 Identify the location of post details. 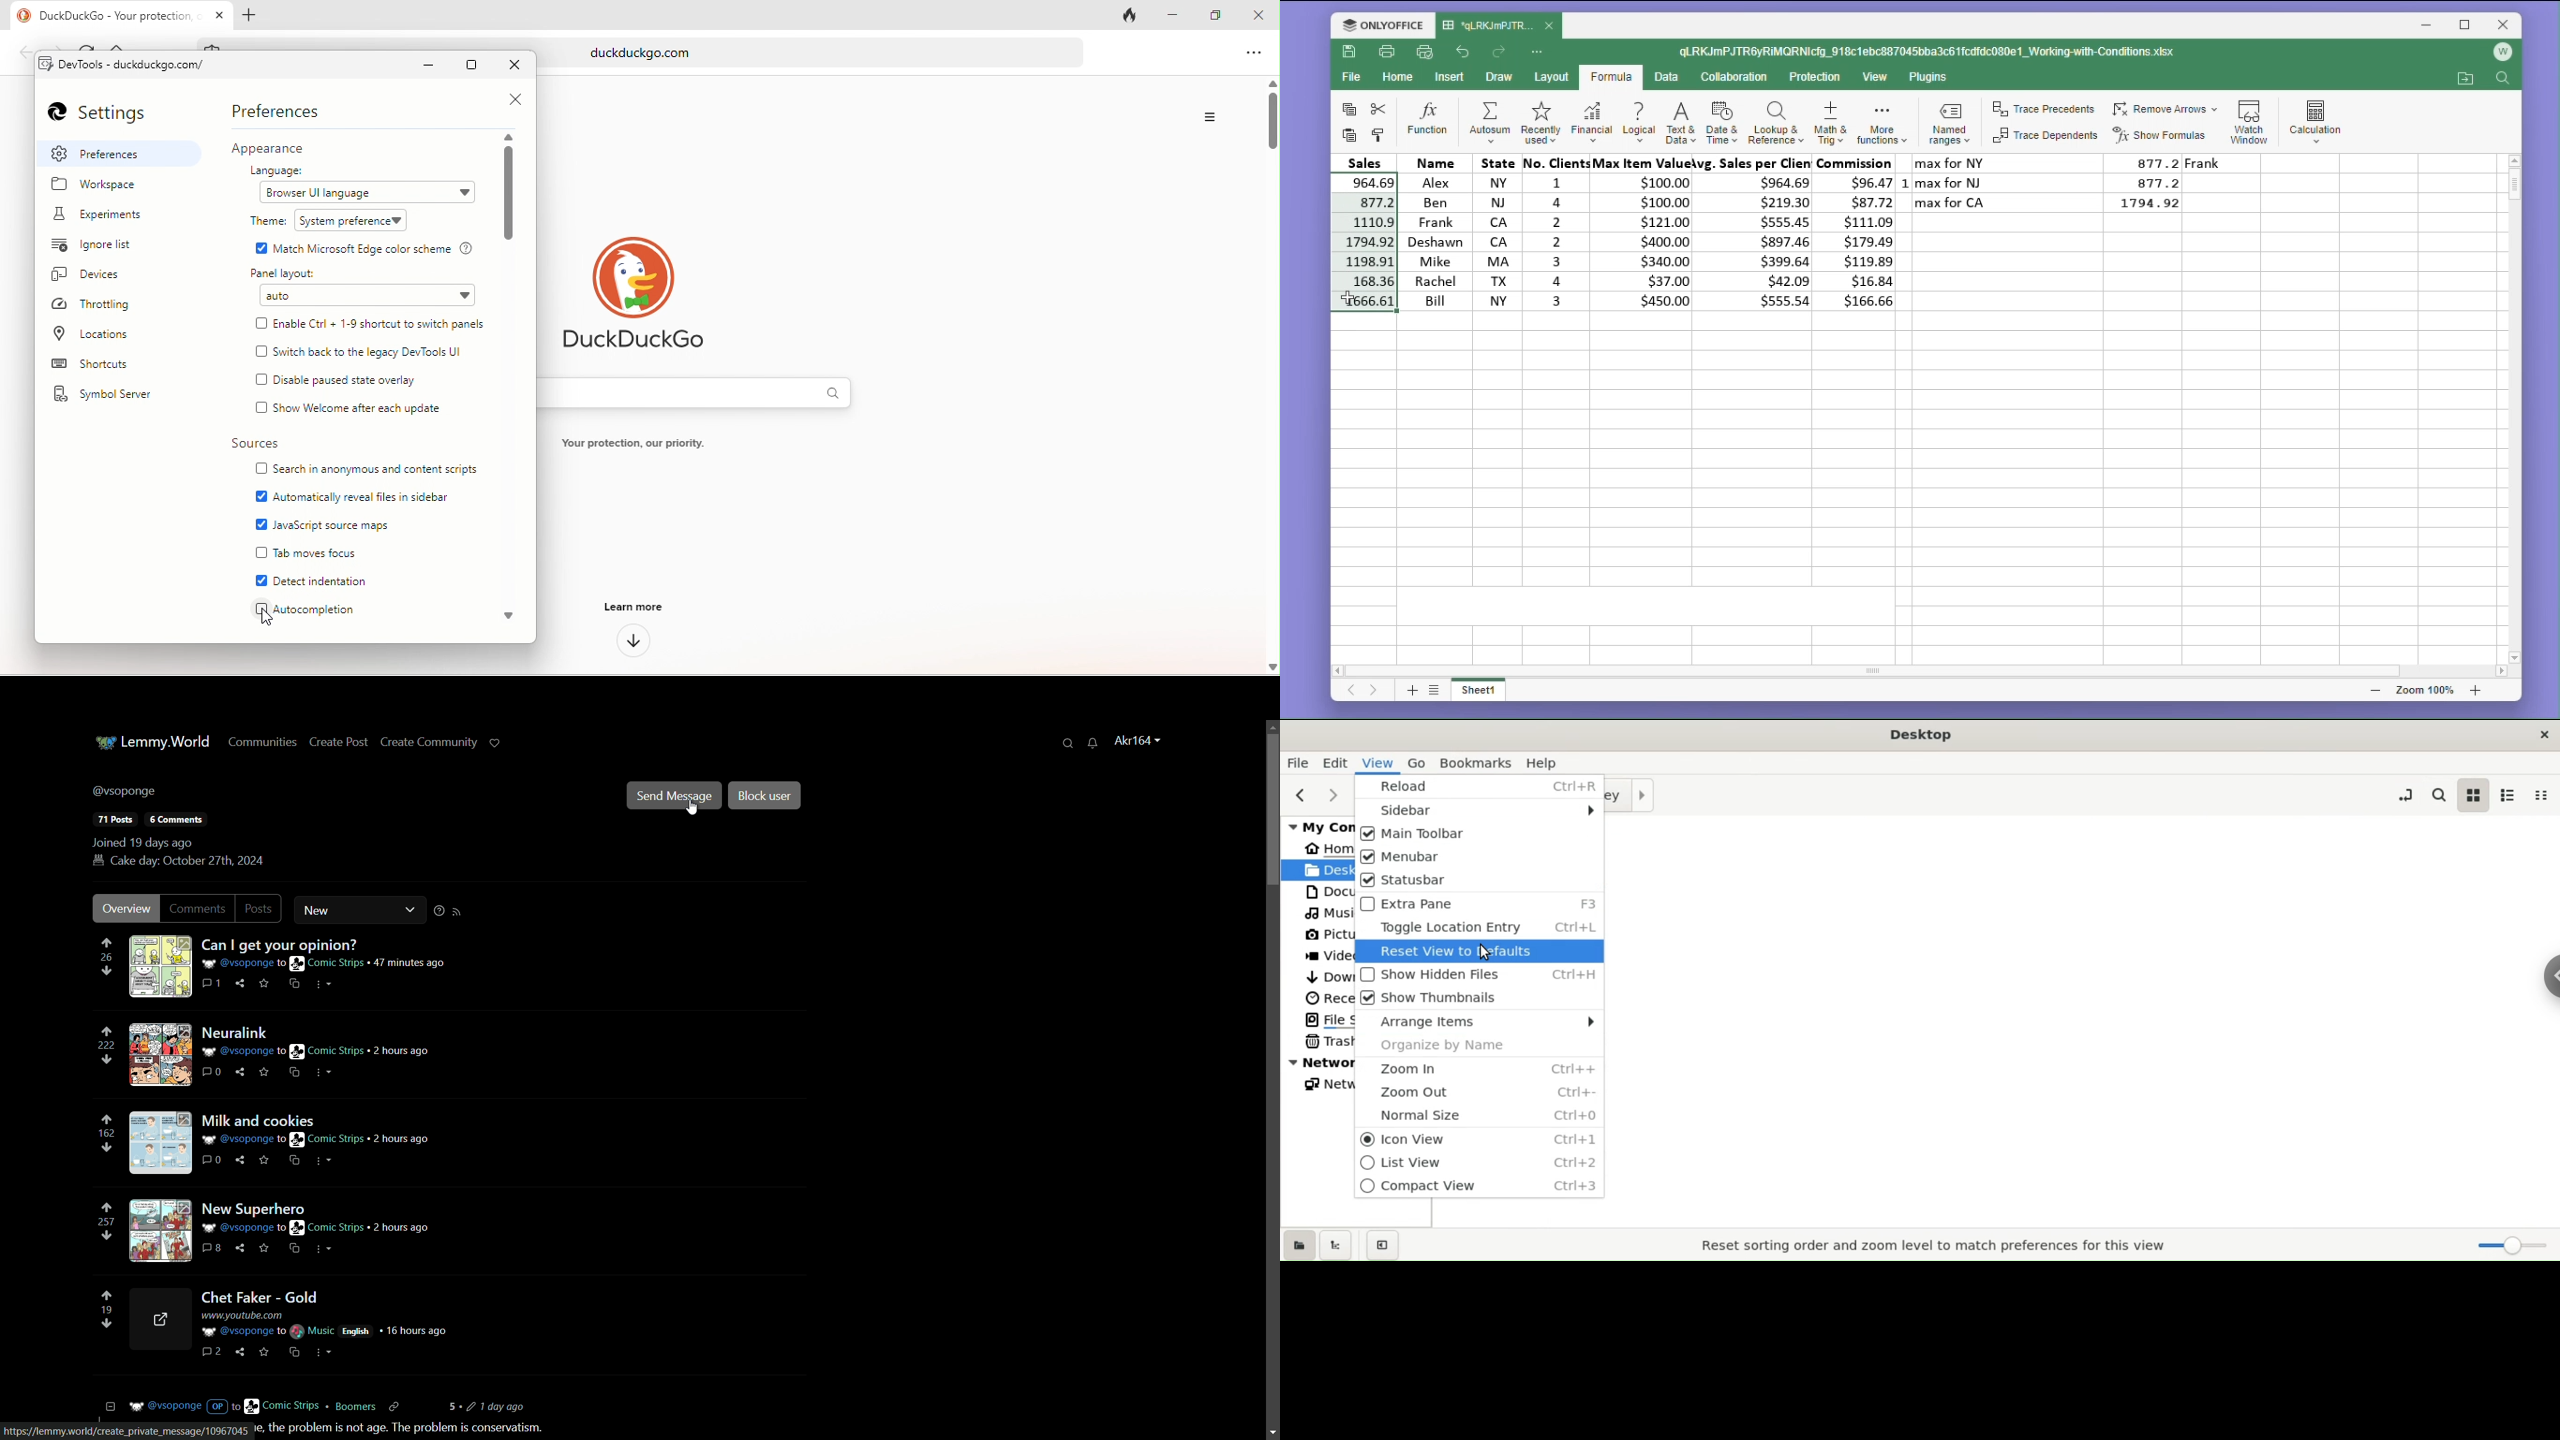
(341, 1227).